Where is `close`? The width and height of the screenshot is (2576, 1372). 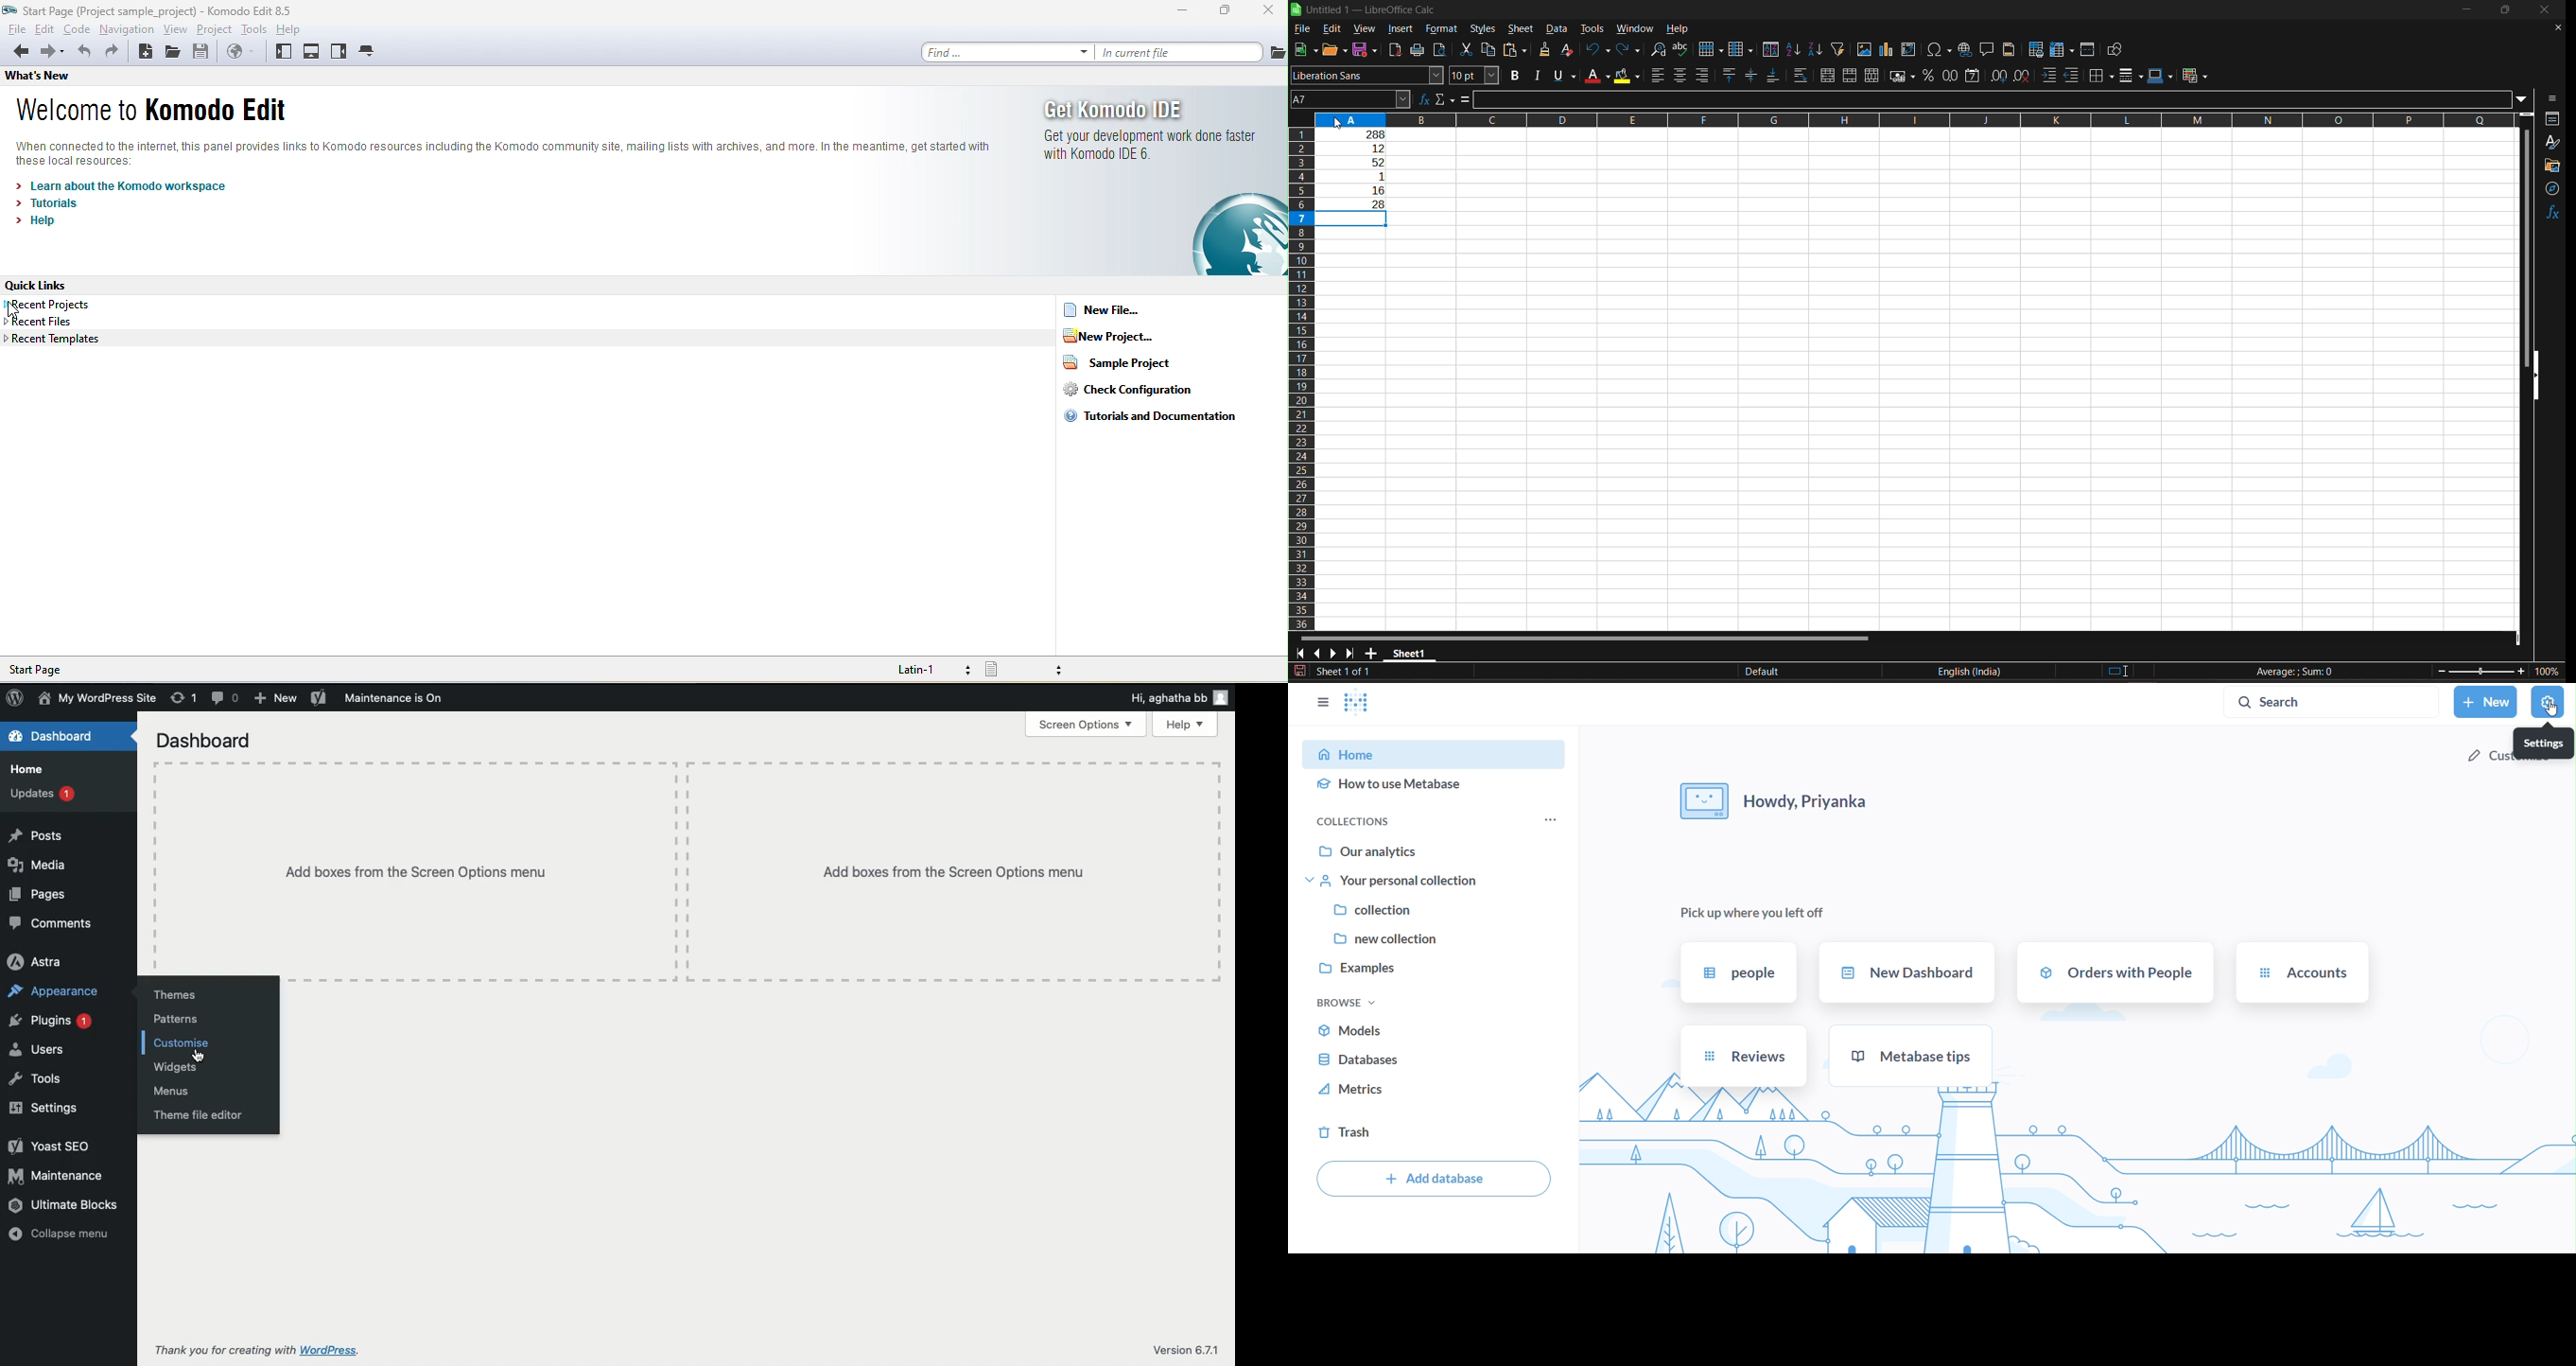 close is located at coordinates (2548, 9).